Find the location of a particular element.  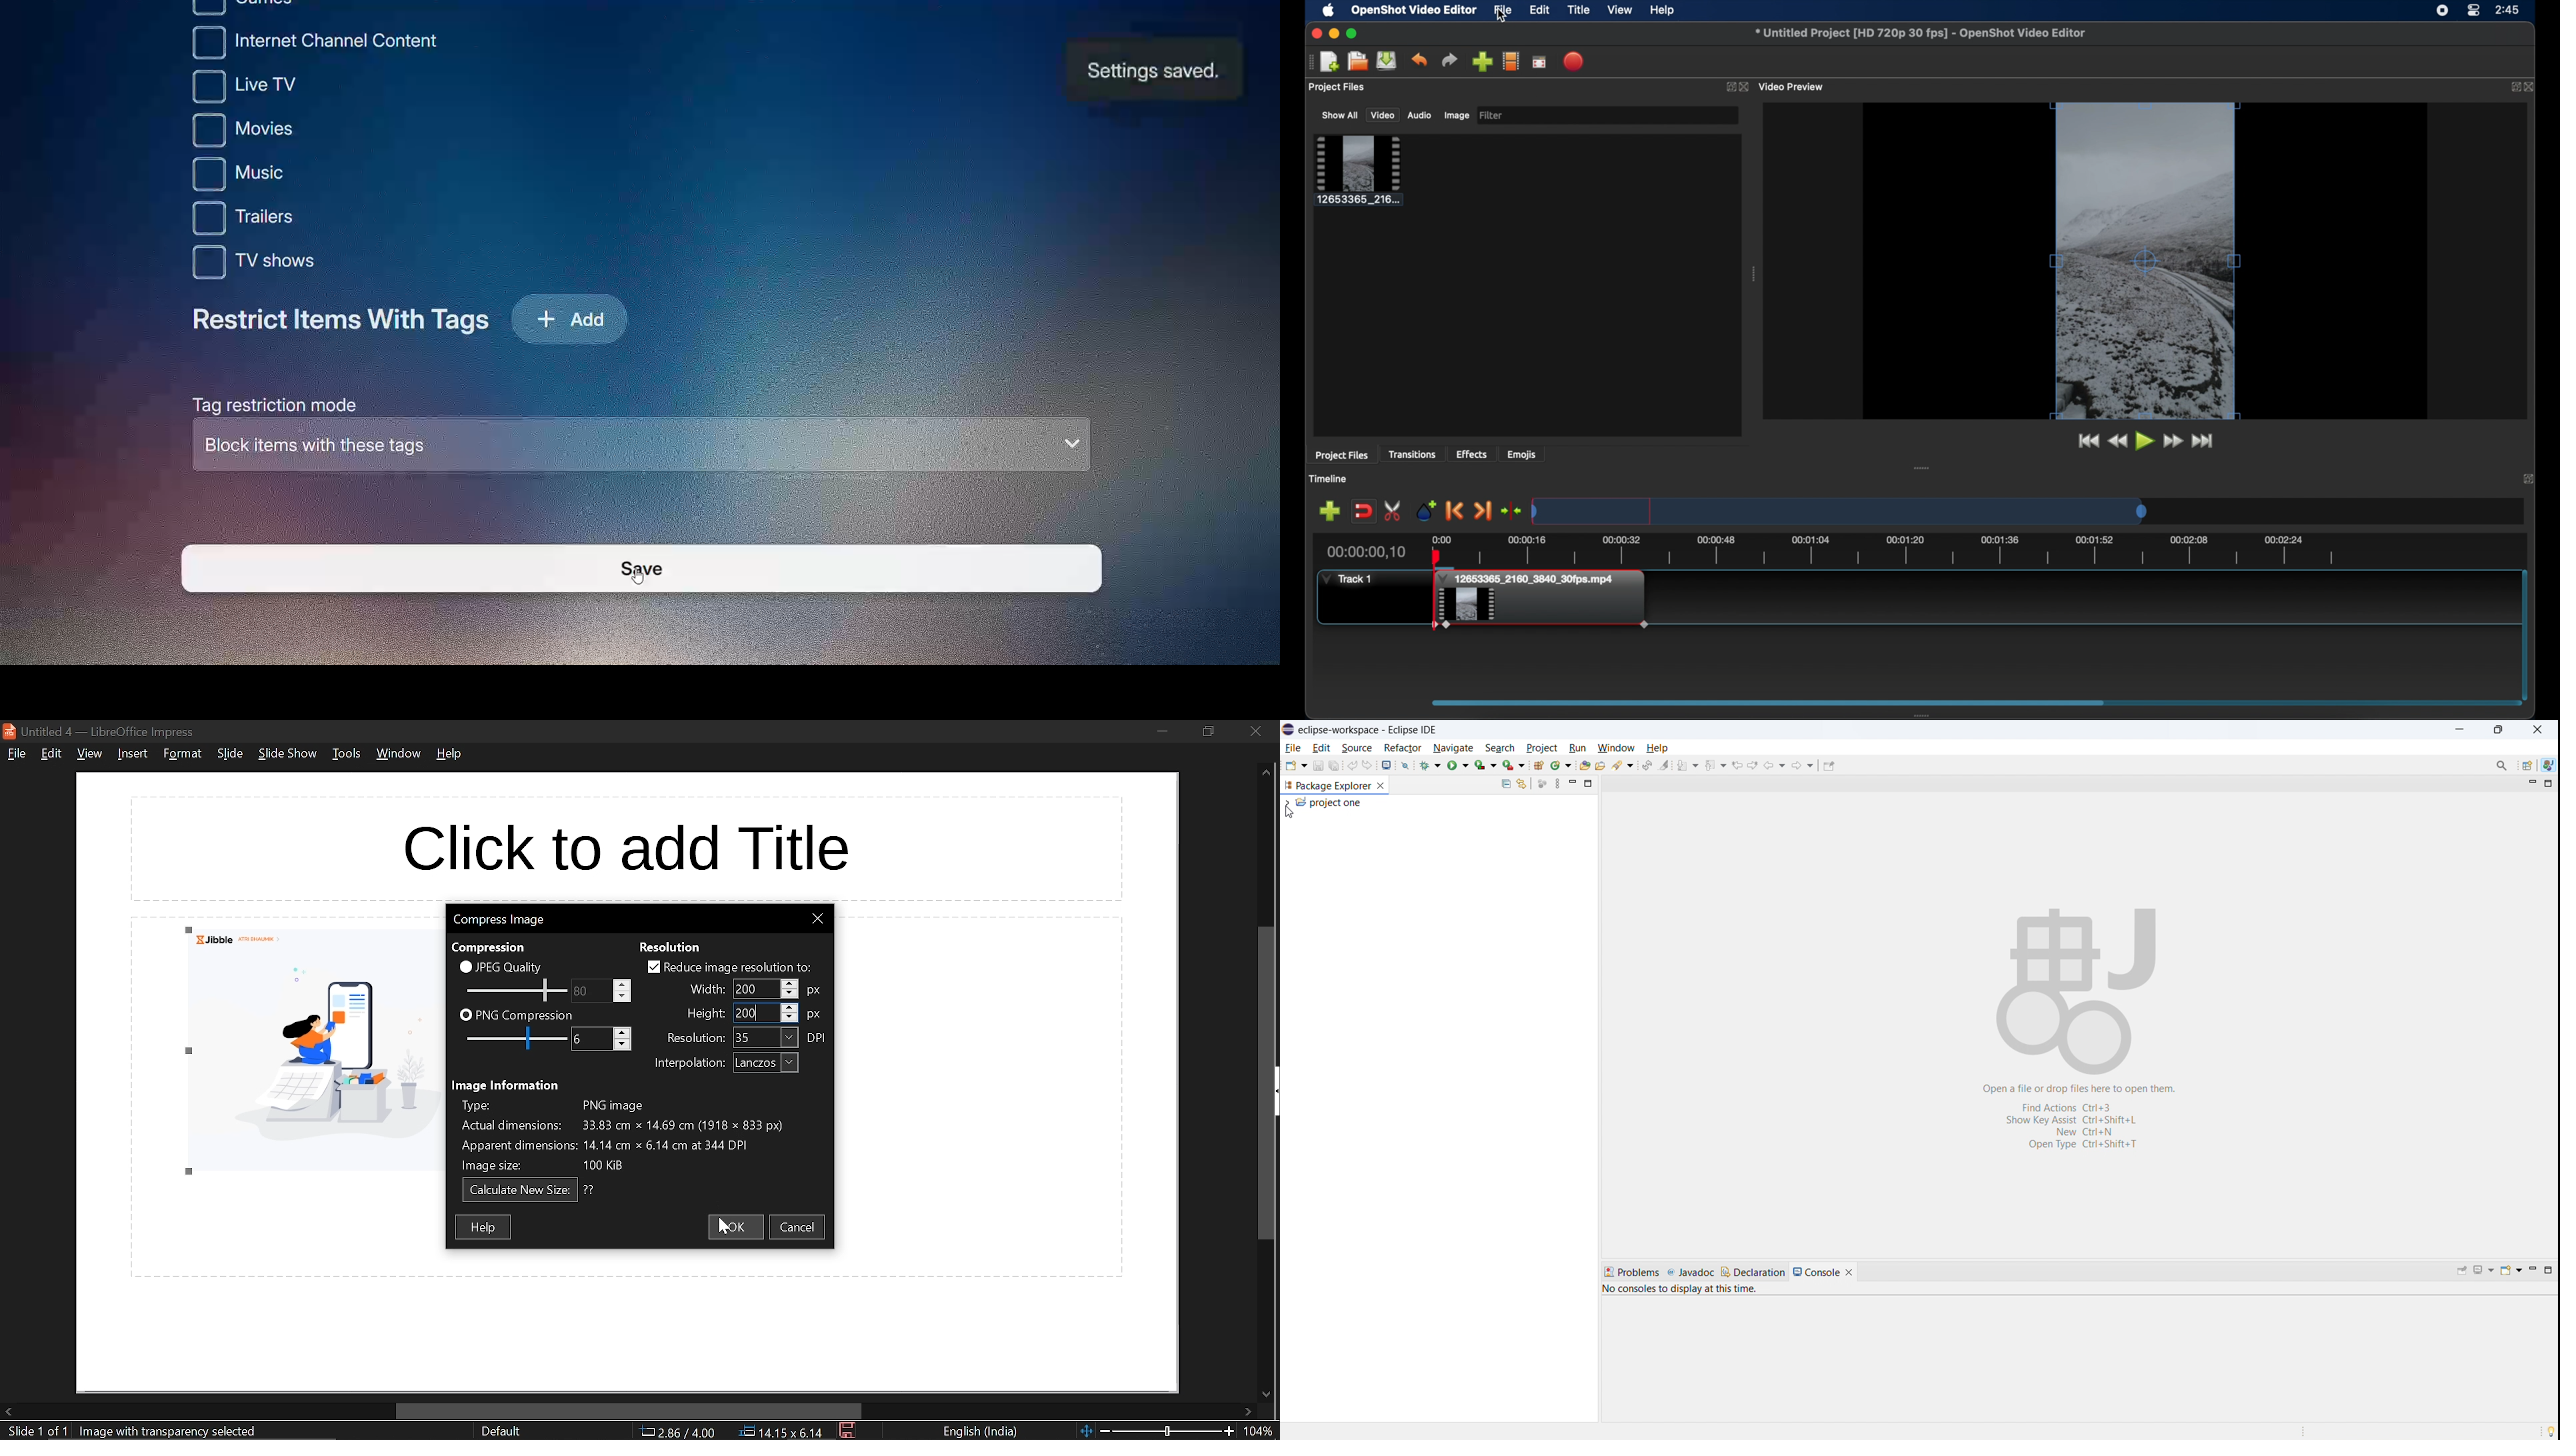

space for title is located at coordinates (623, 846).